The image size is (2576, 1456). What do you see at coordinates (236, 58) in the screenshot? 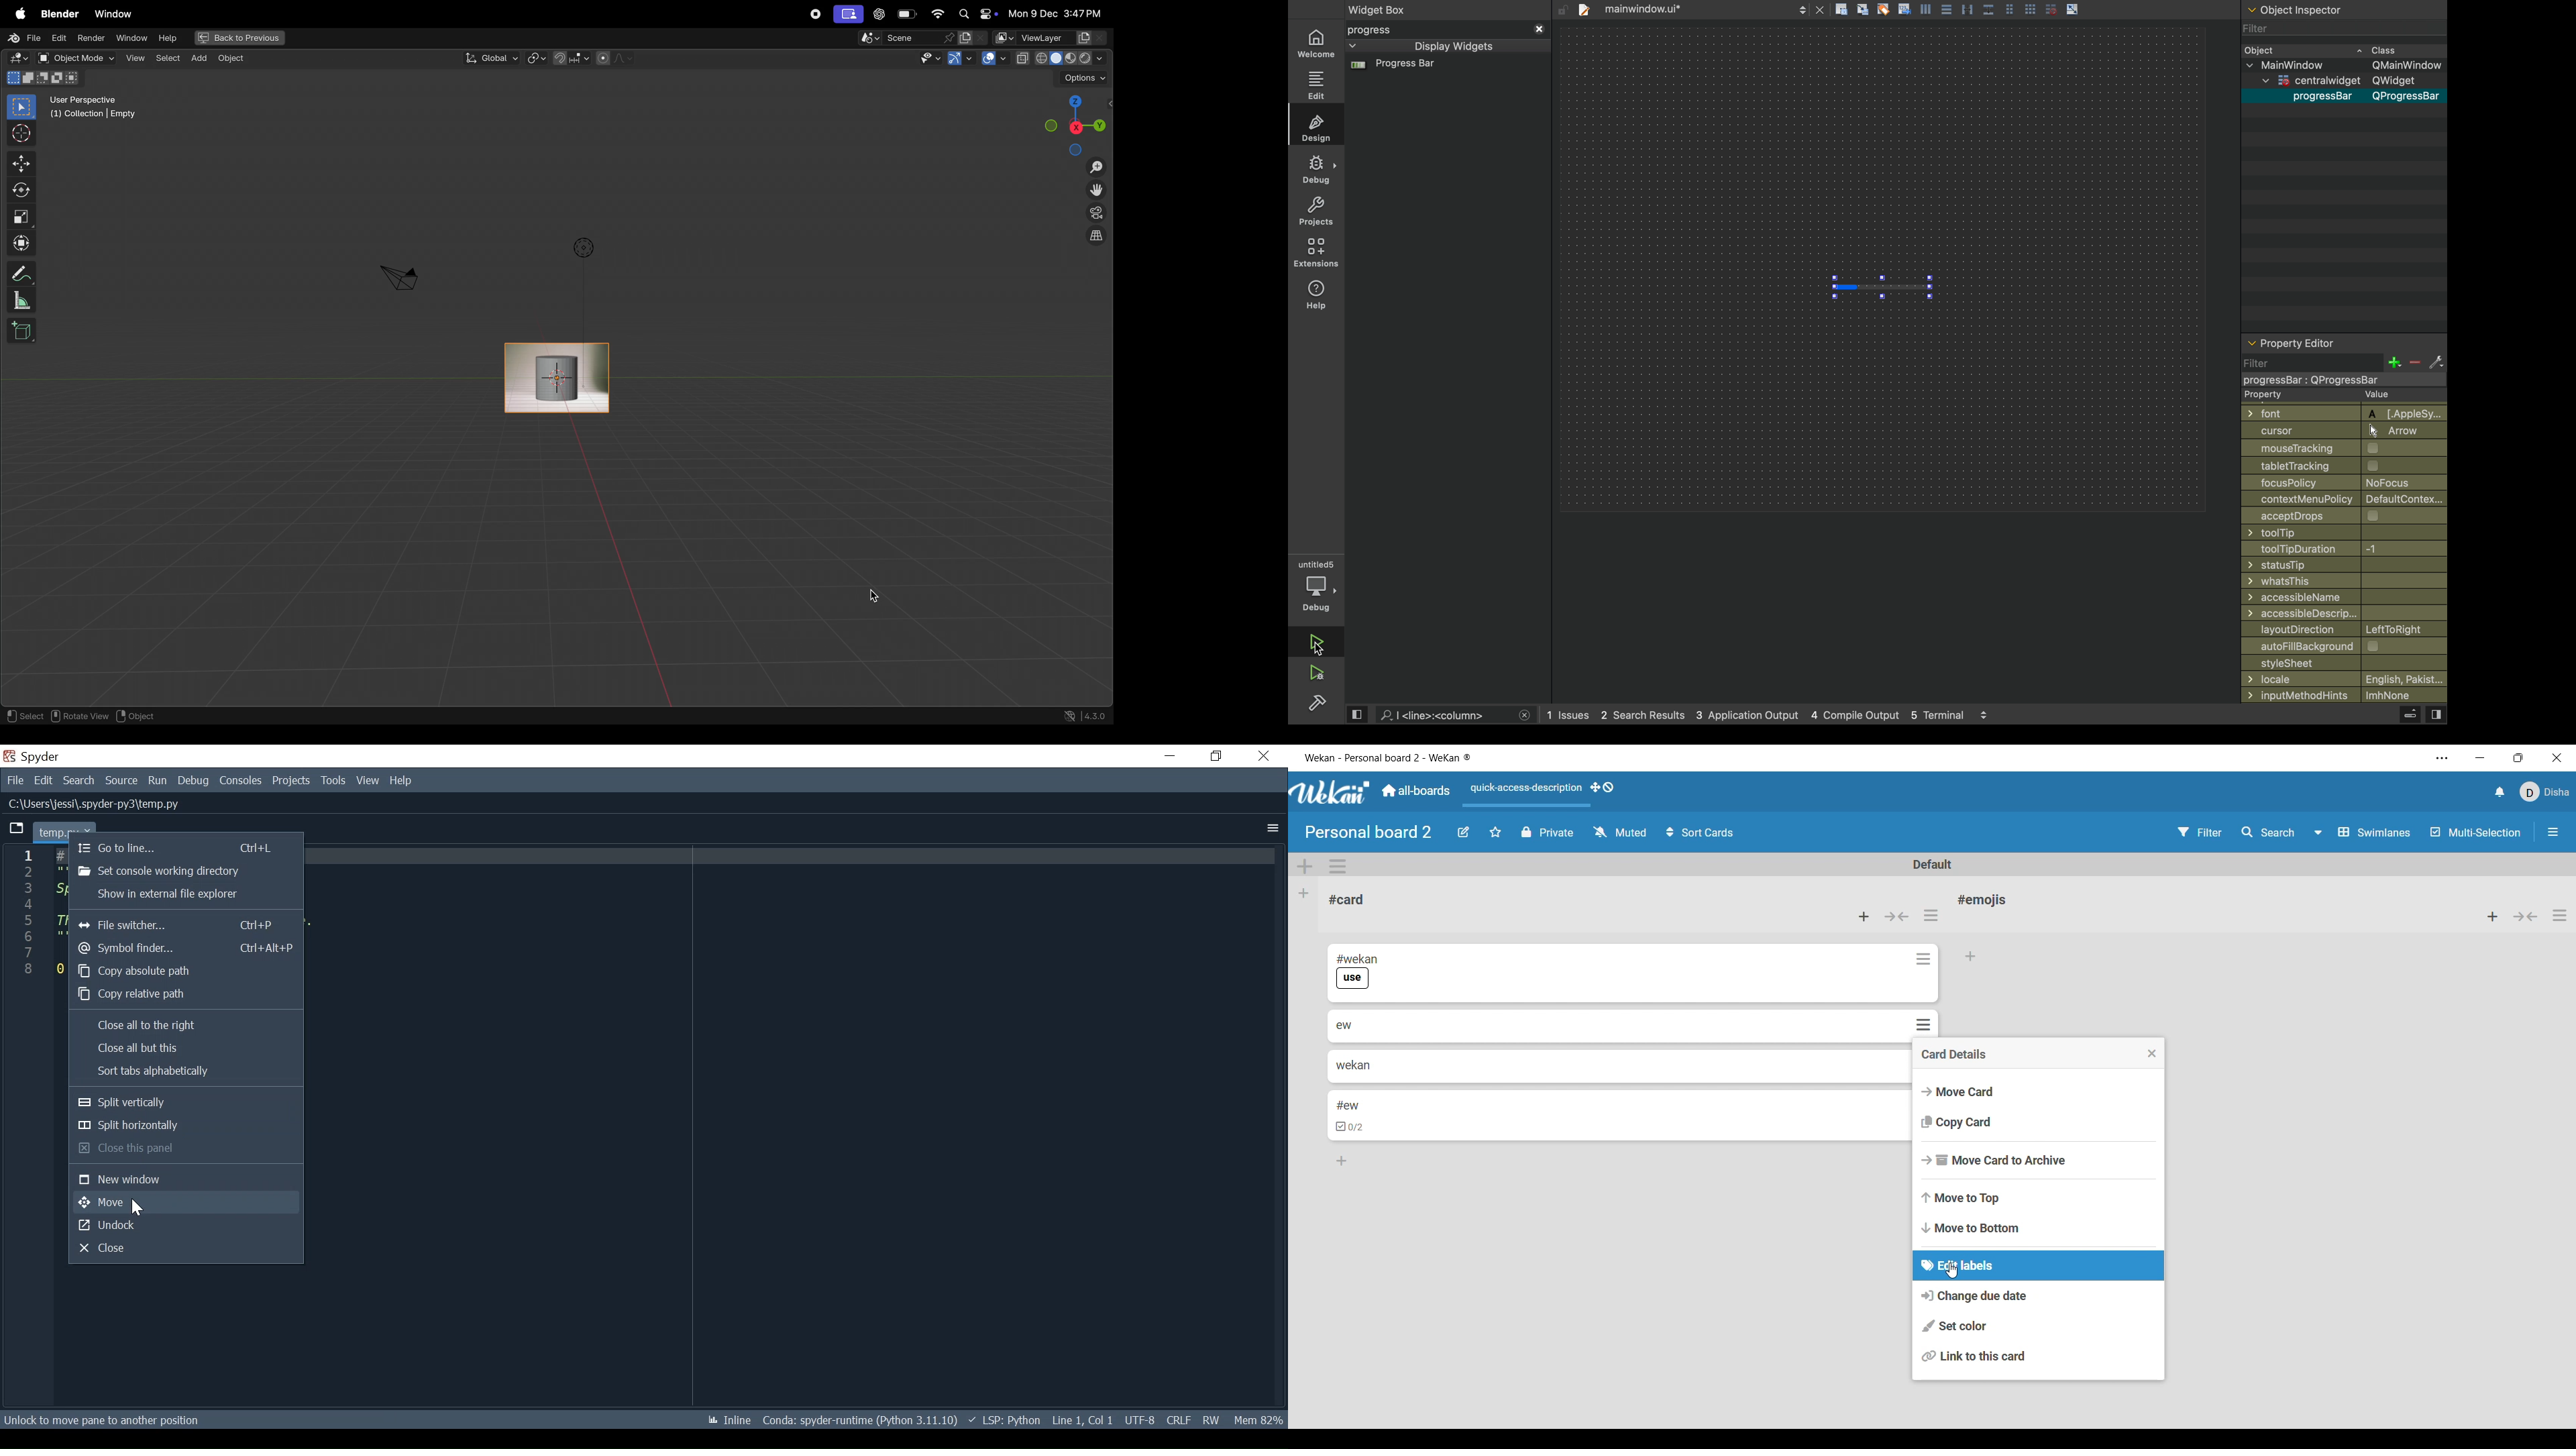
I see `Object` at bounding box center [236, 58].